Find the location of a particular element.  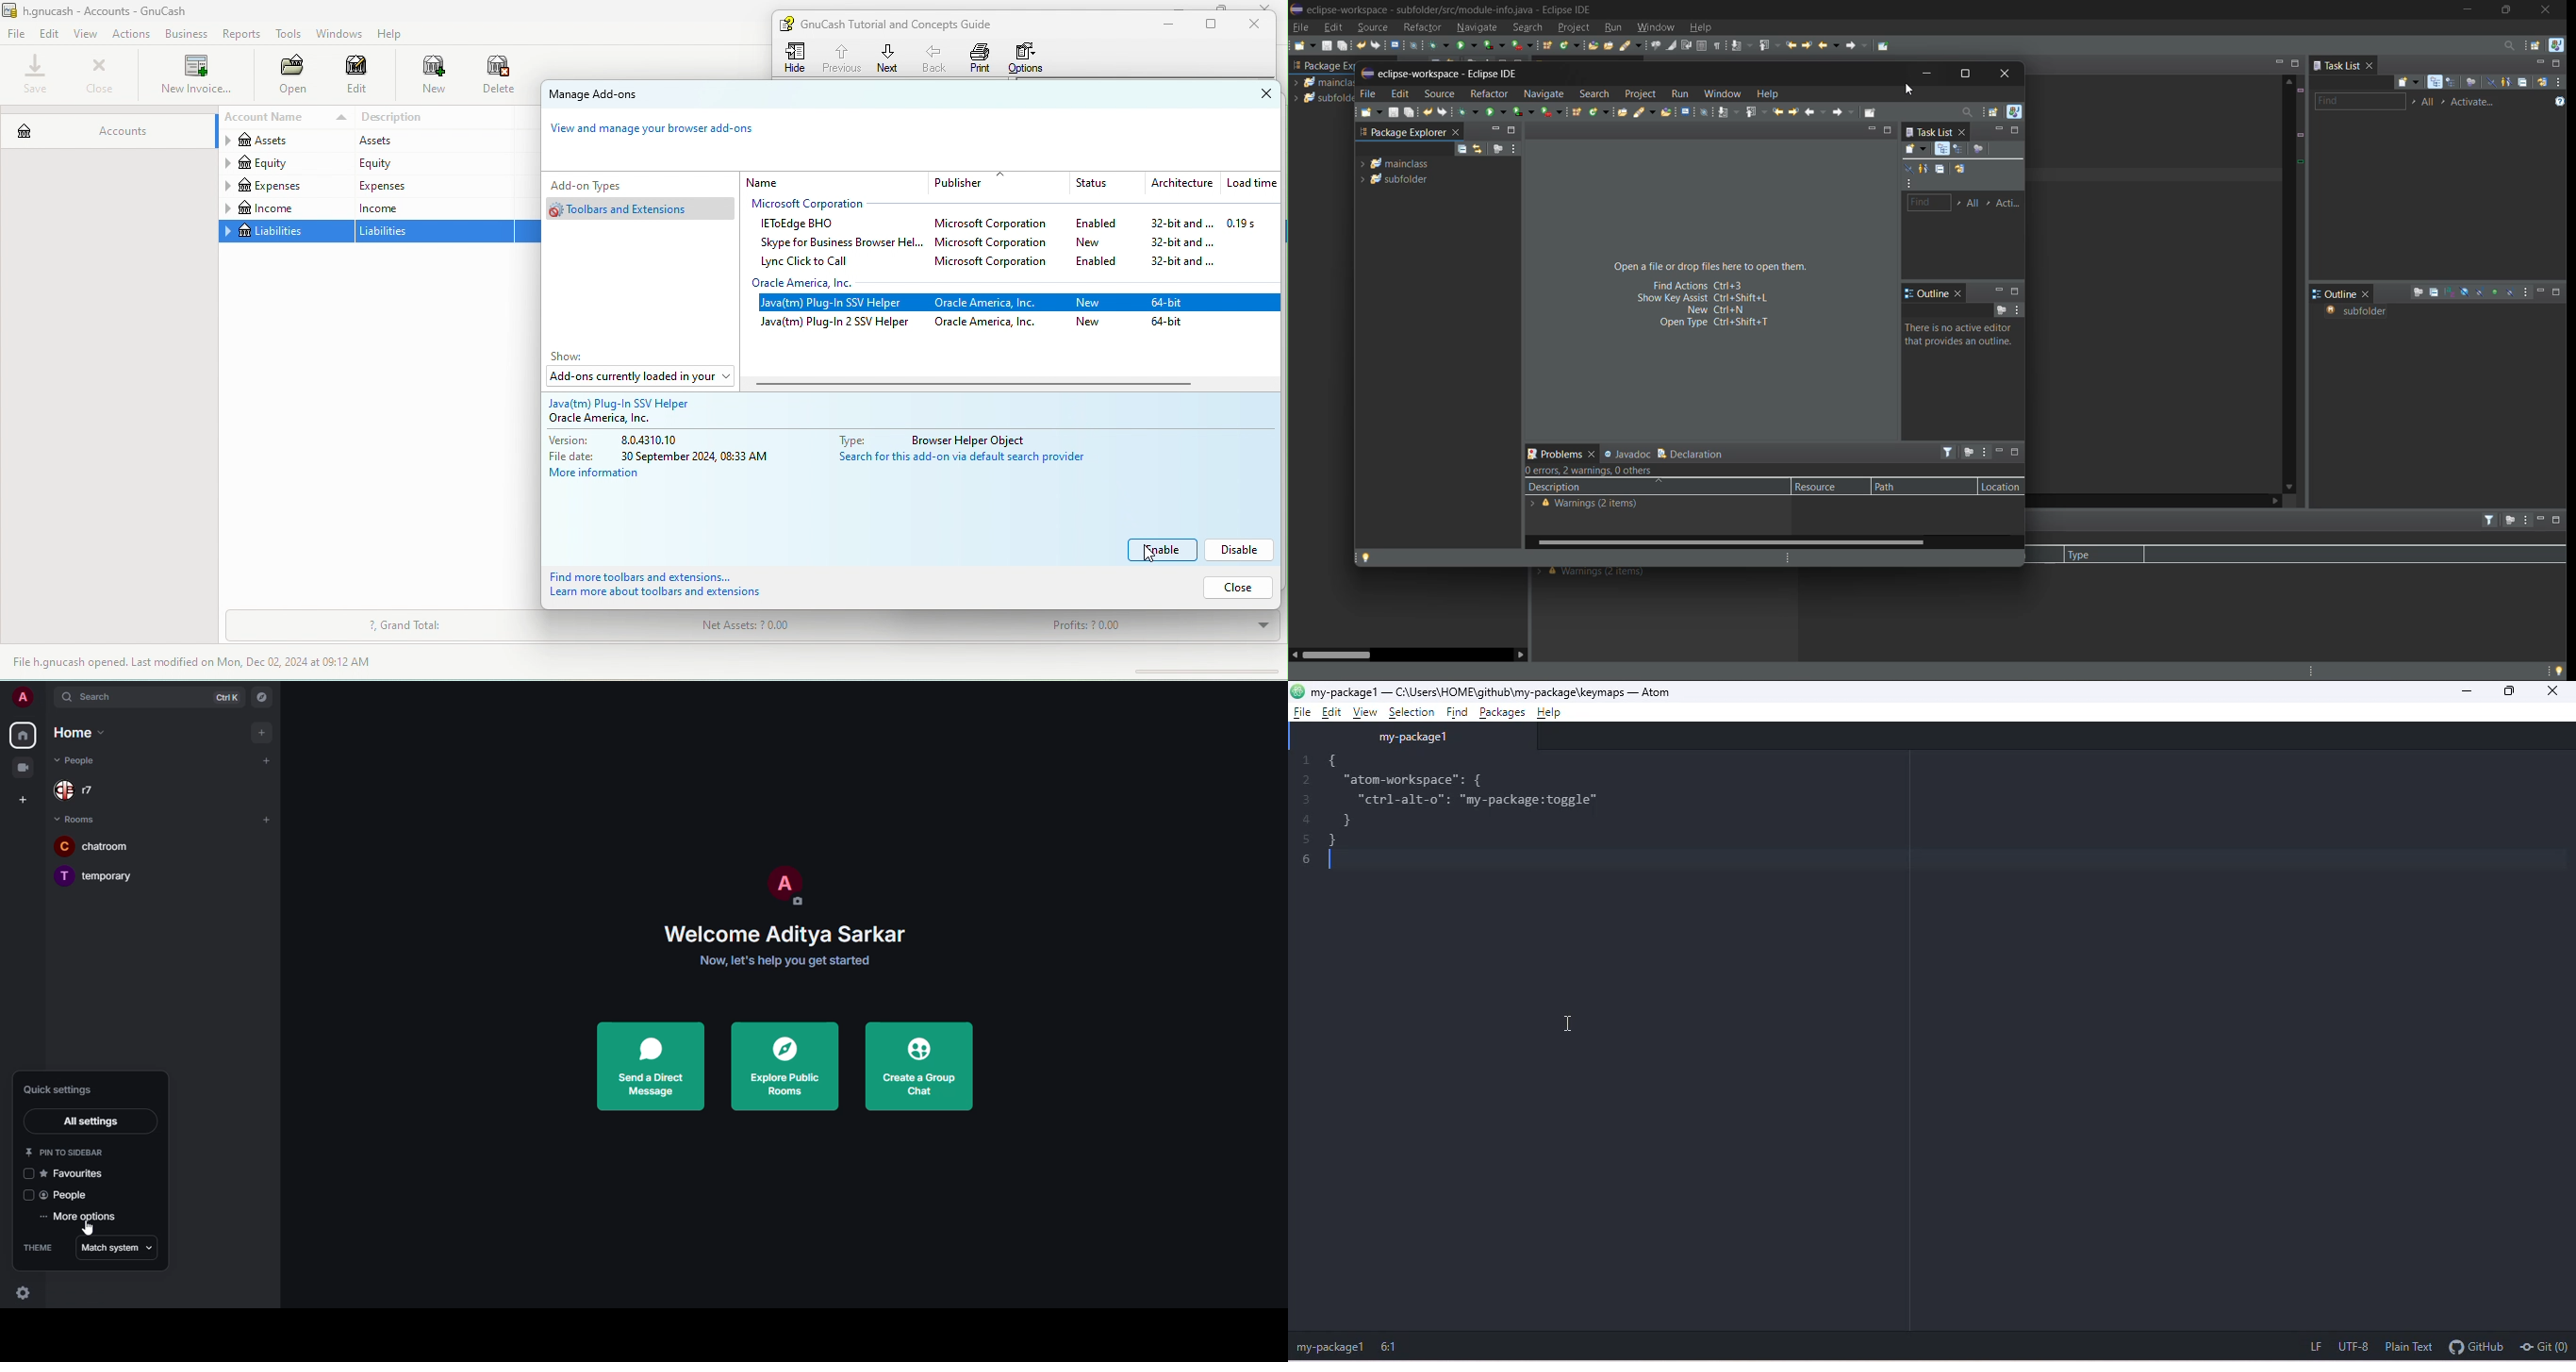

java (tm) plug ln ssv helper is located at coordinates (836, 304).